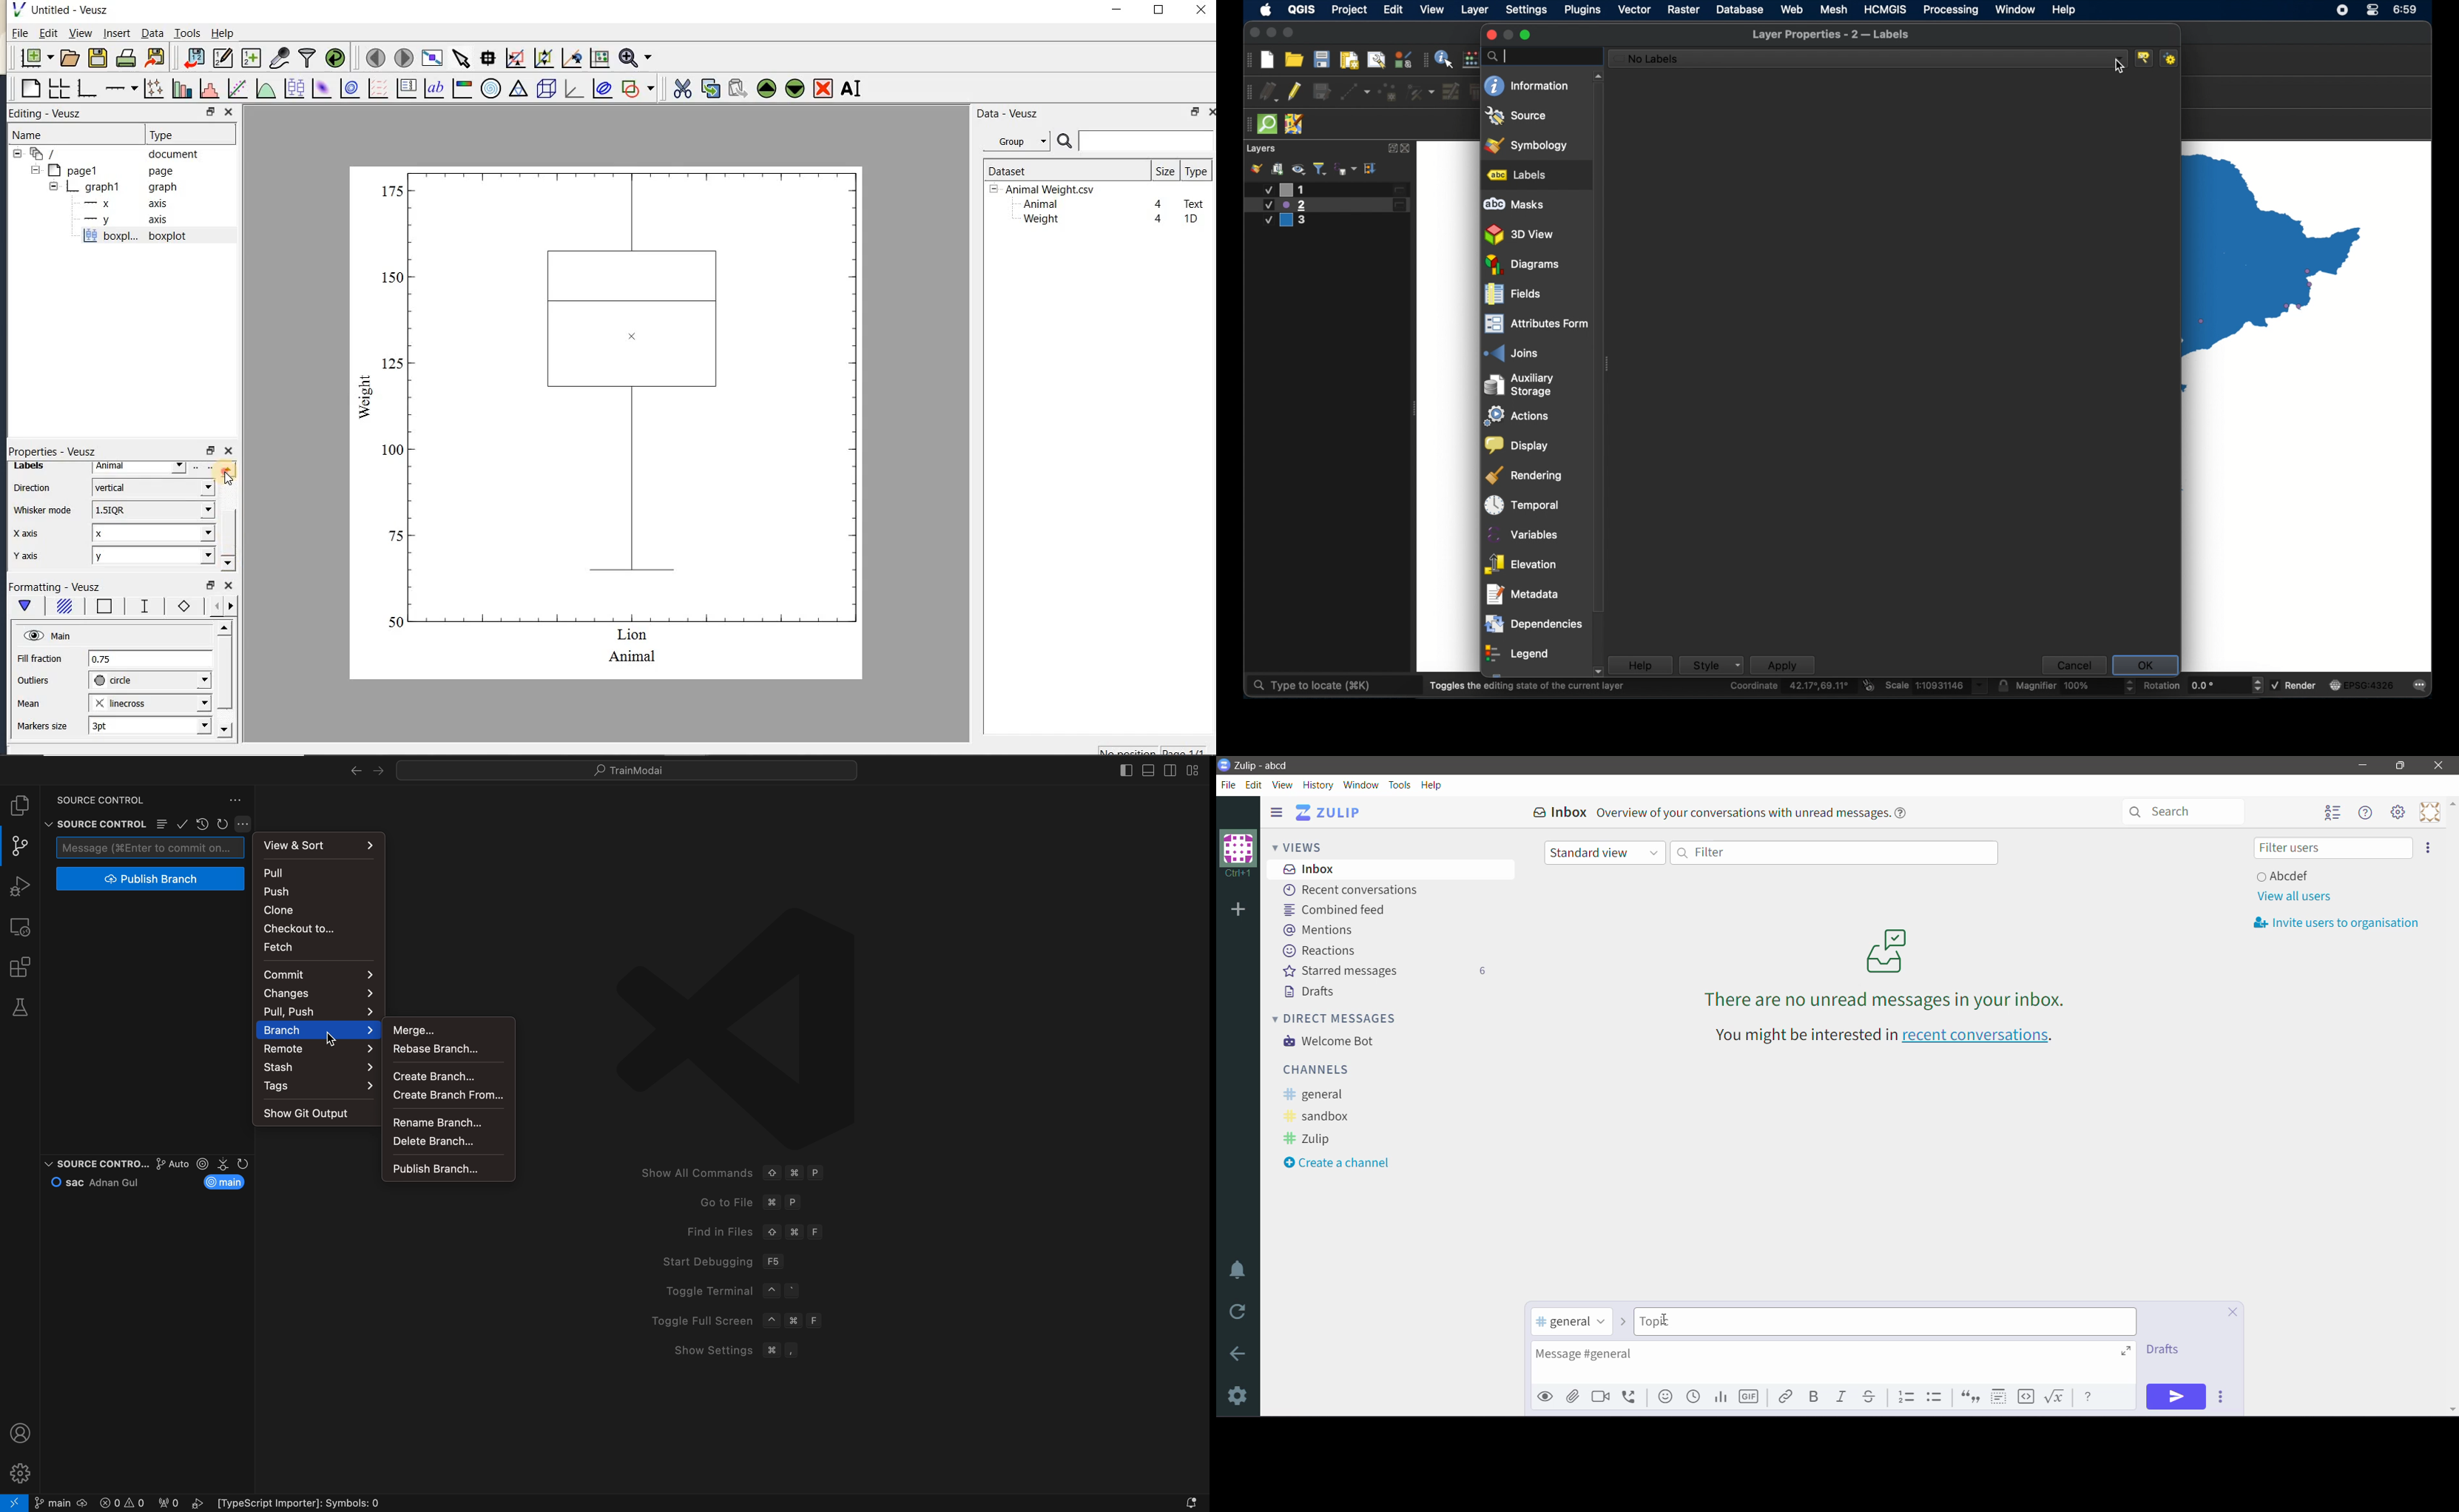  I want to click on Y, so click(153, 555).